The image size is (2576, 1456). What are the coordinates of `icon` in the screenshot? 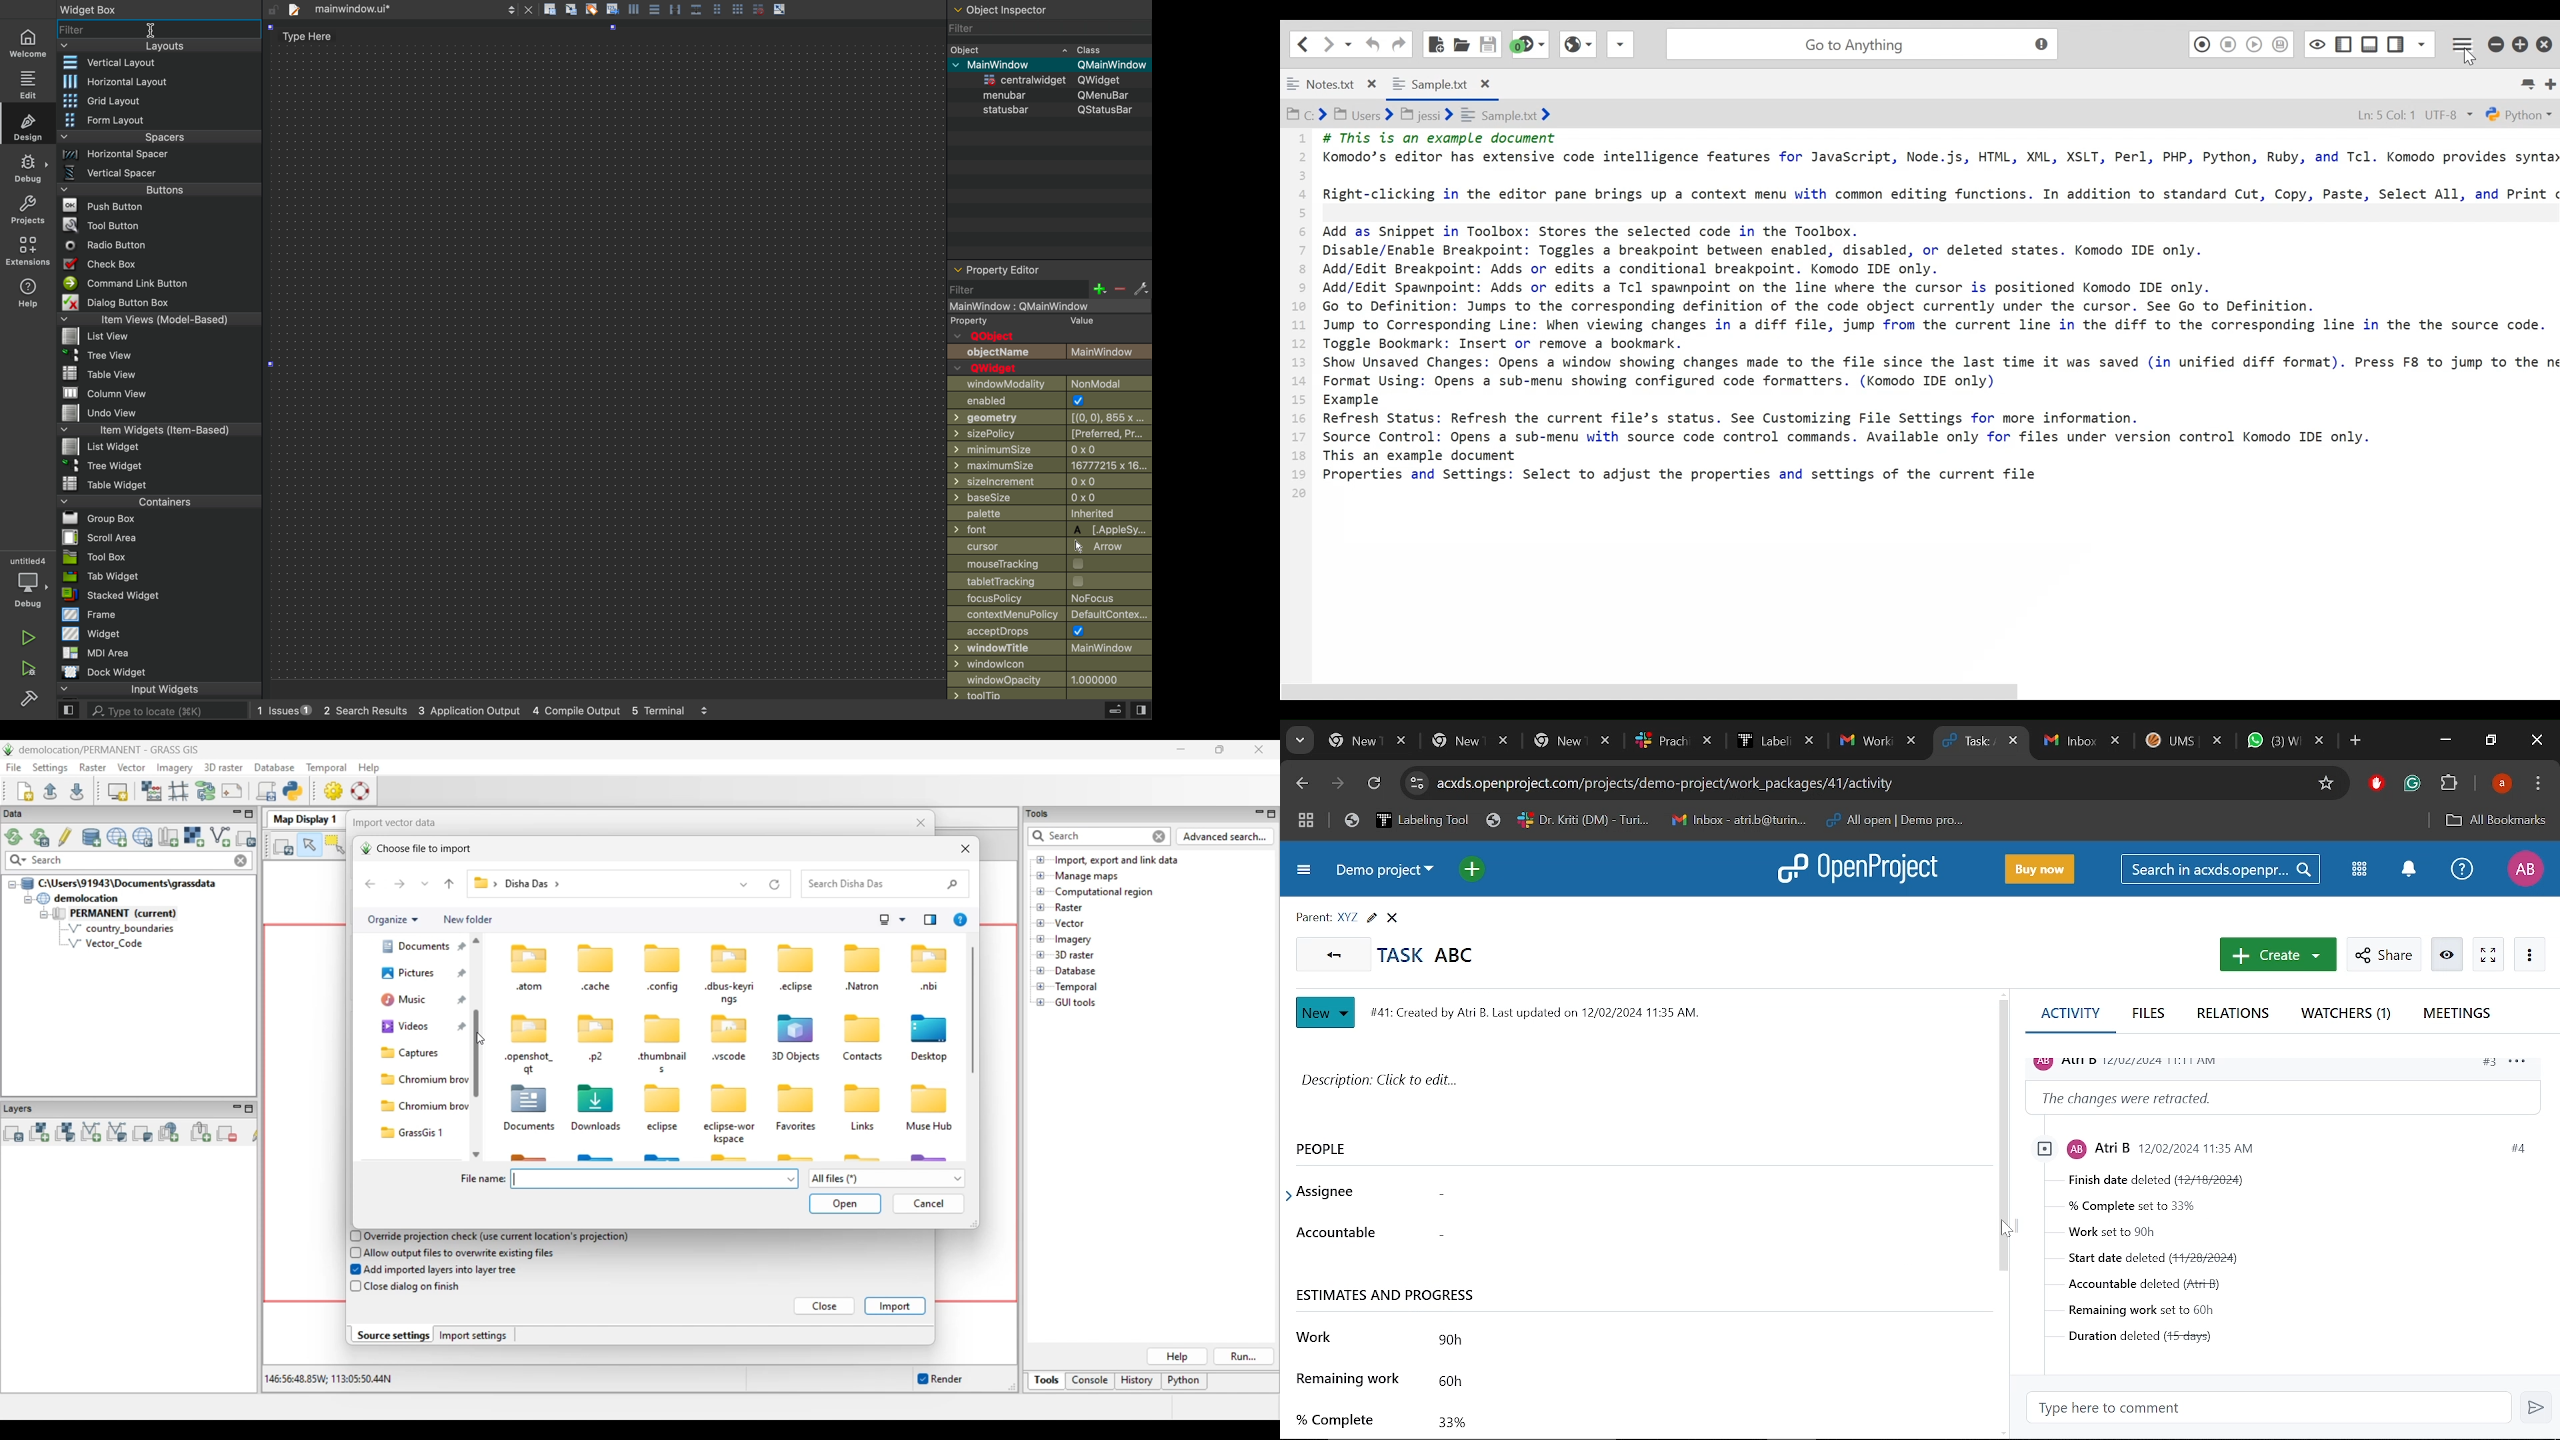 It's located at (730, 1099).